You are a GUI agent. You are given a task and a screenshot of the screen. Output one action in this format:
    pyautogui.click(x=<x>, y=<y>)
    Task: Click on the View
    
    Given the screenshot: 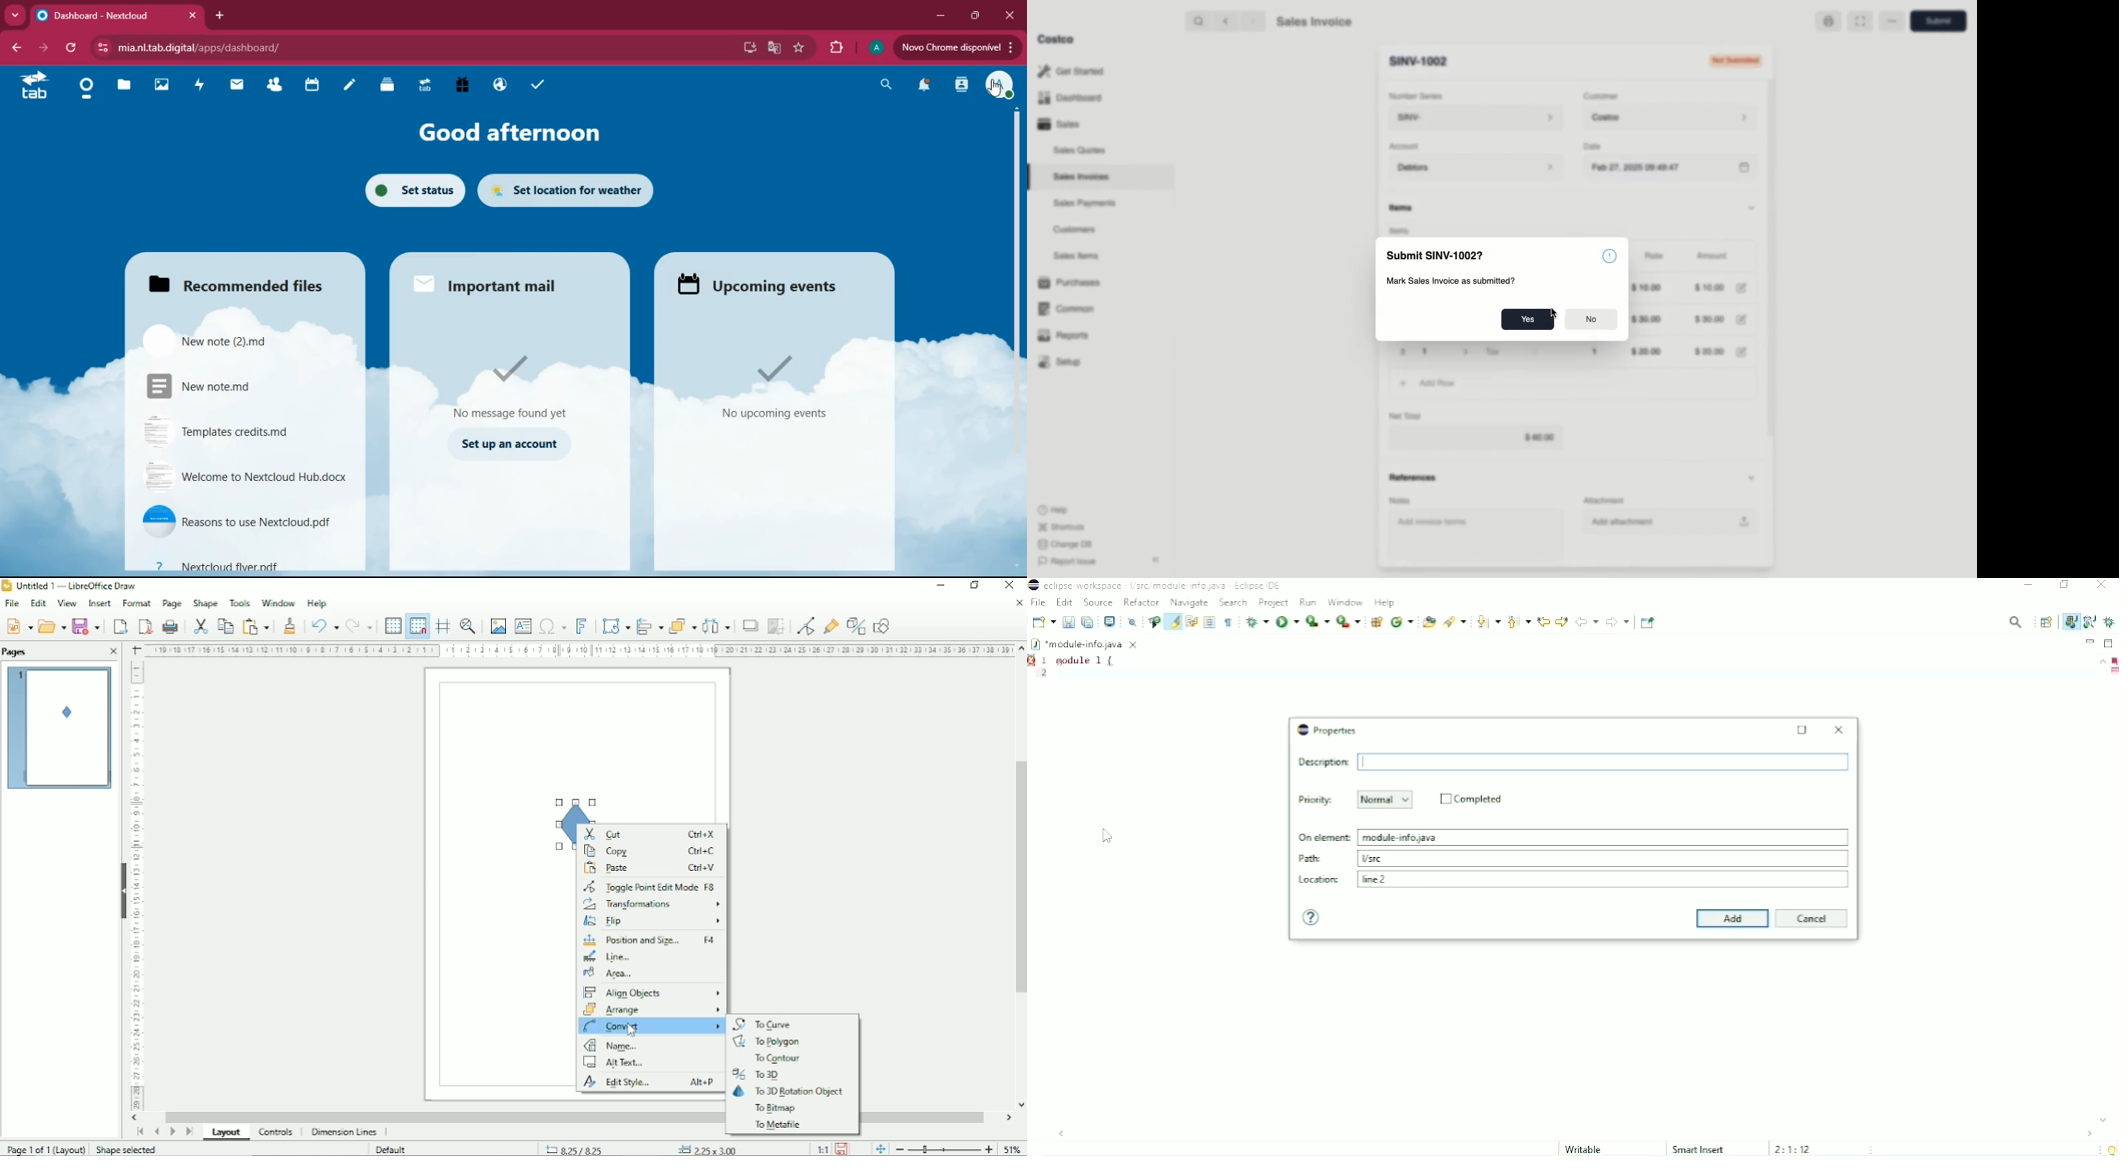 What is the action you would take?
    pyautogui.click(x=67, y=603)
    